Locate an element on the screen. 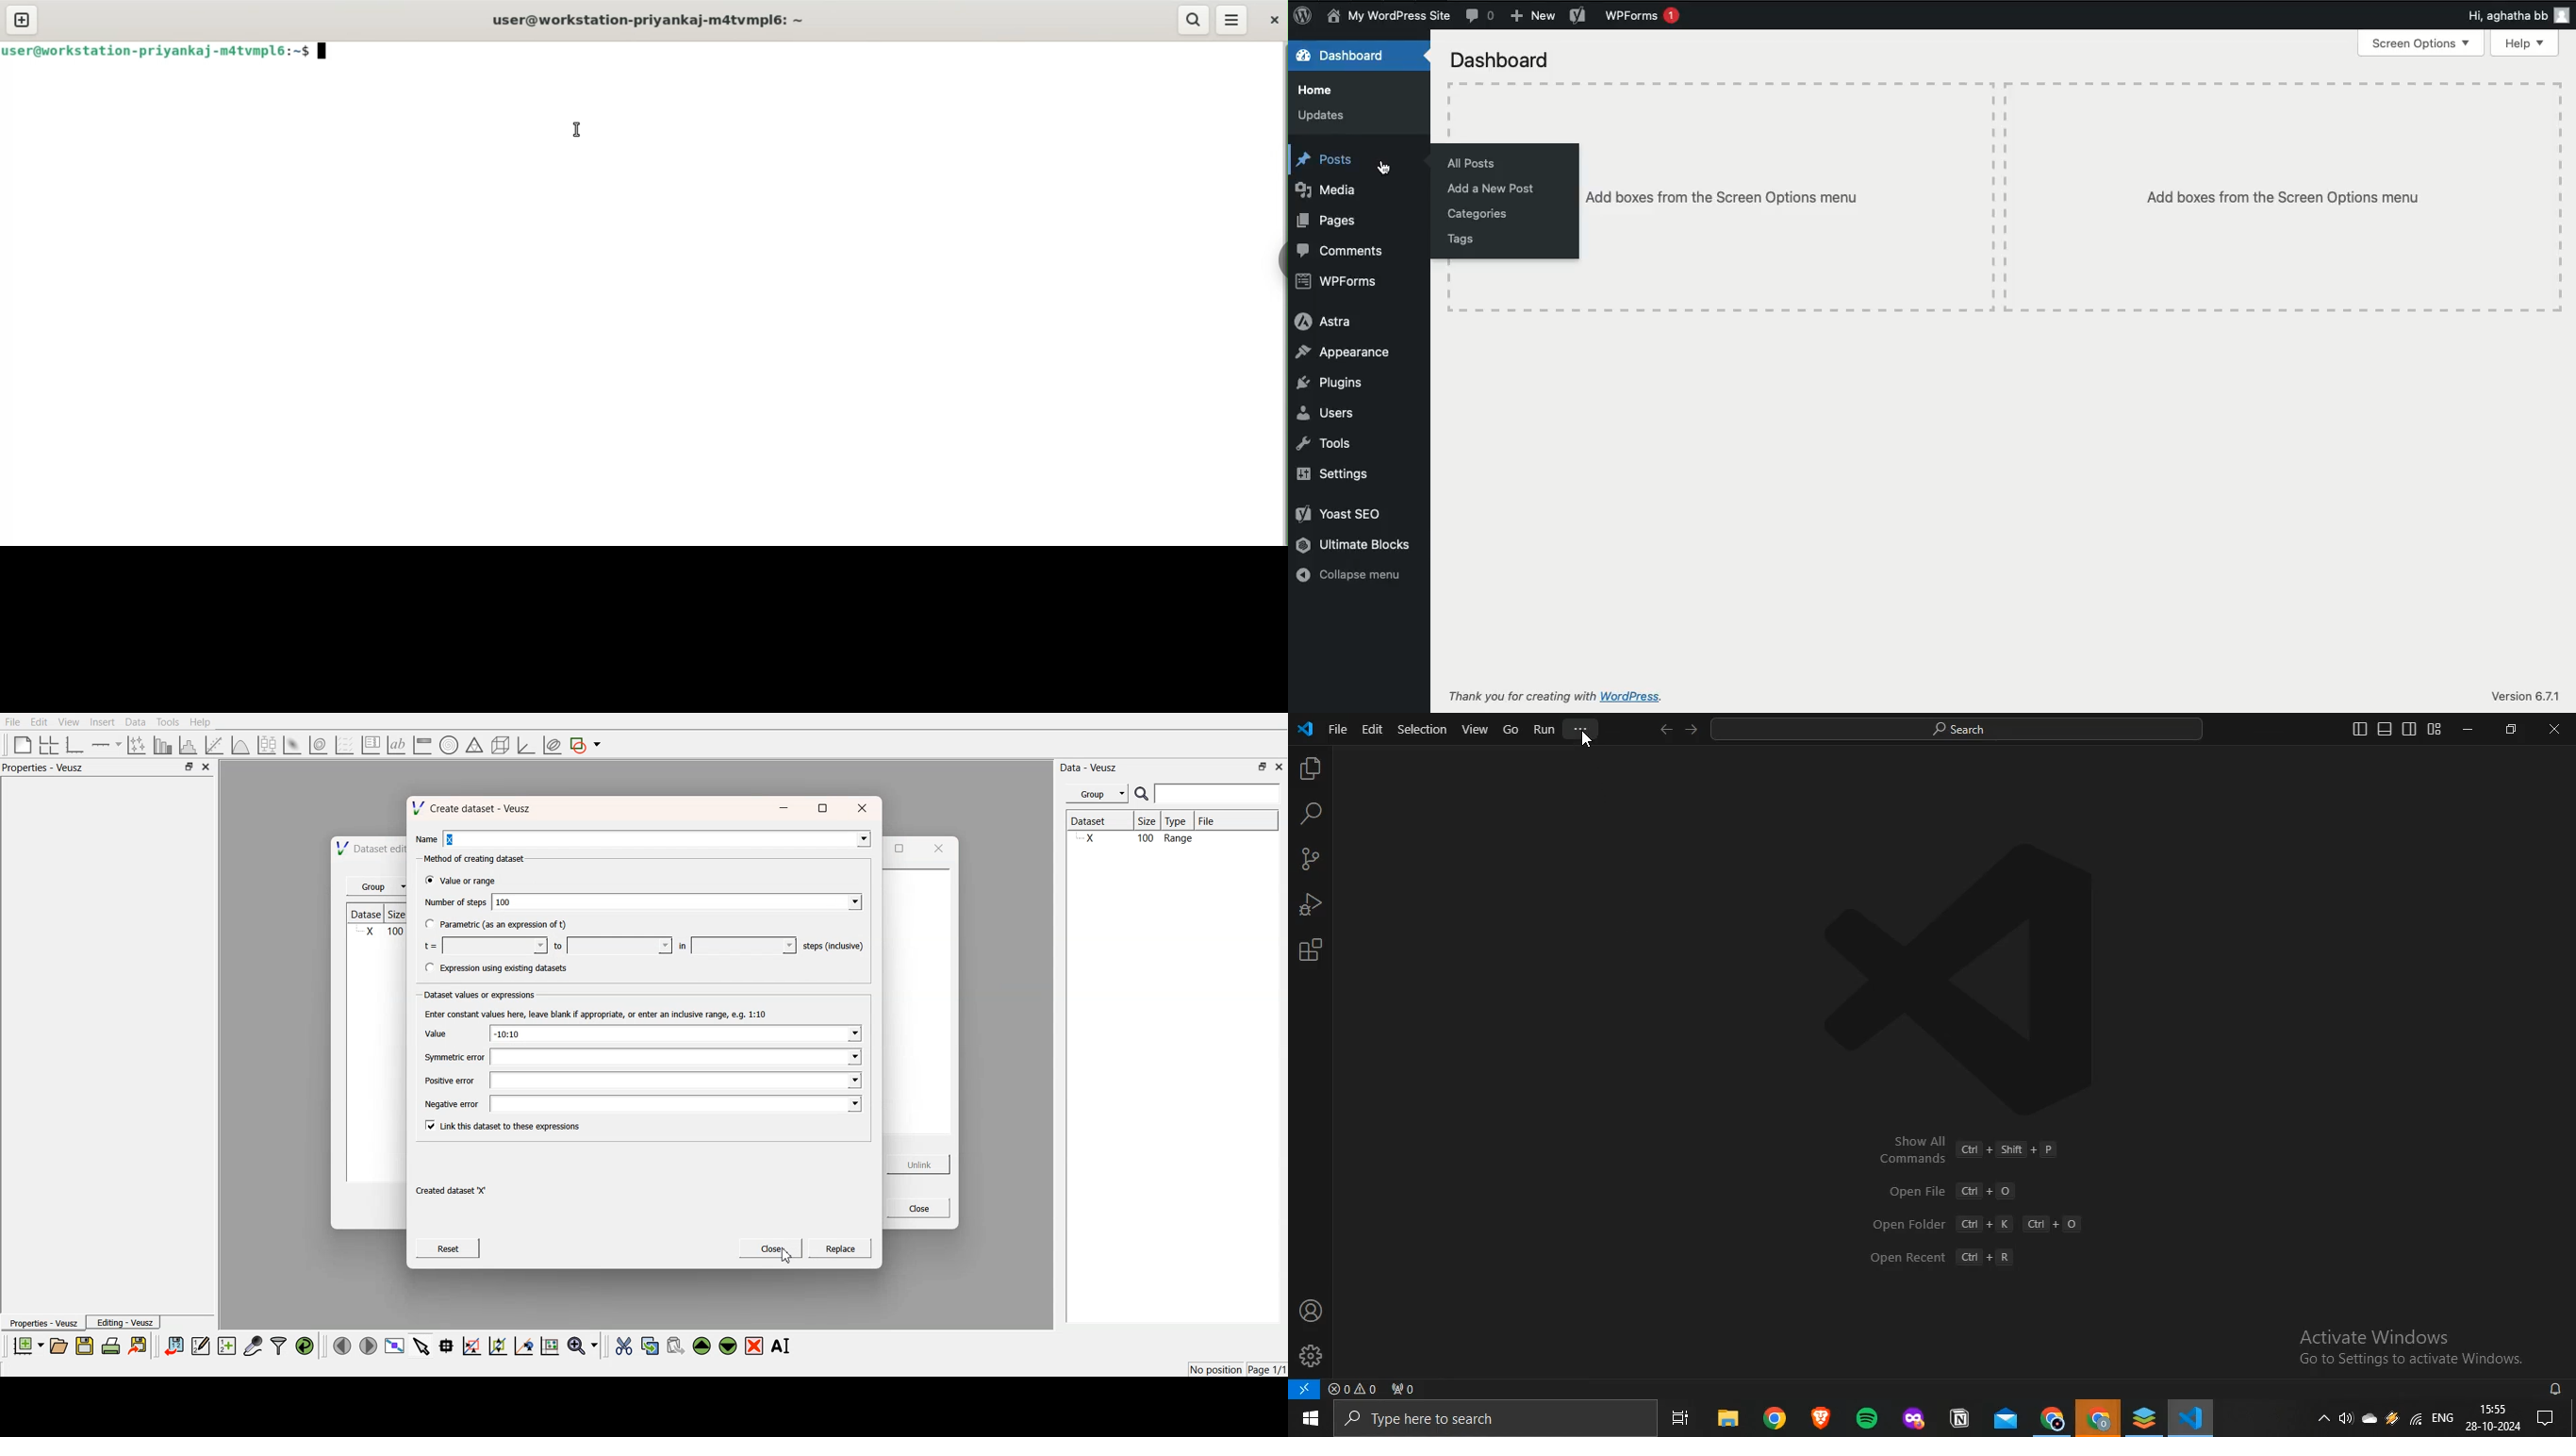  blank page is located at coordinates (19, 744).